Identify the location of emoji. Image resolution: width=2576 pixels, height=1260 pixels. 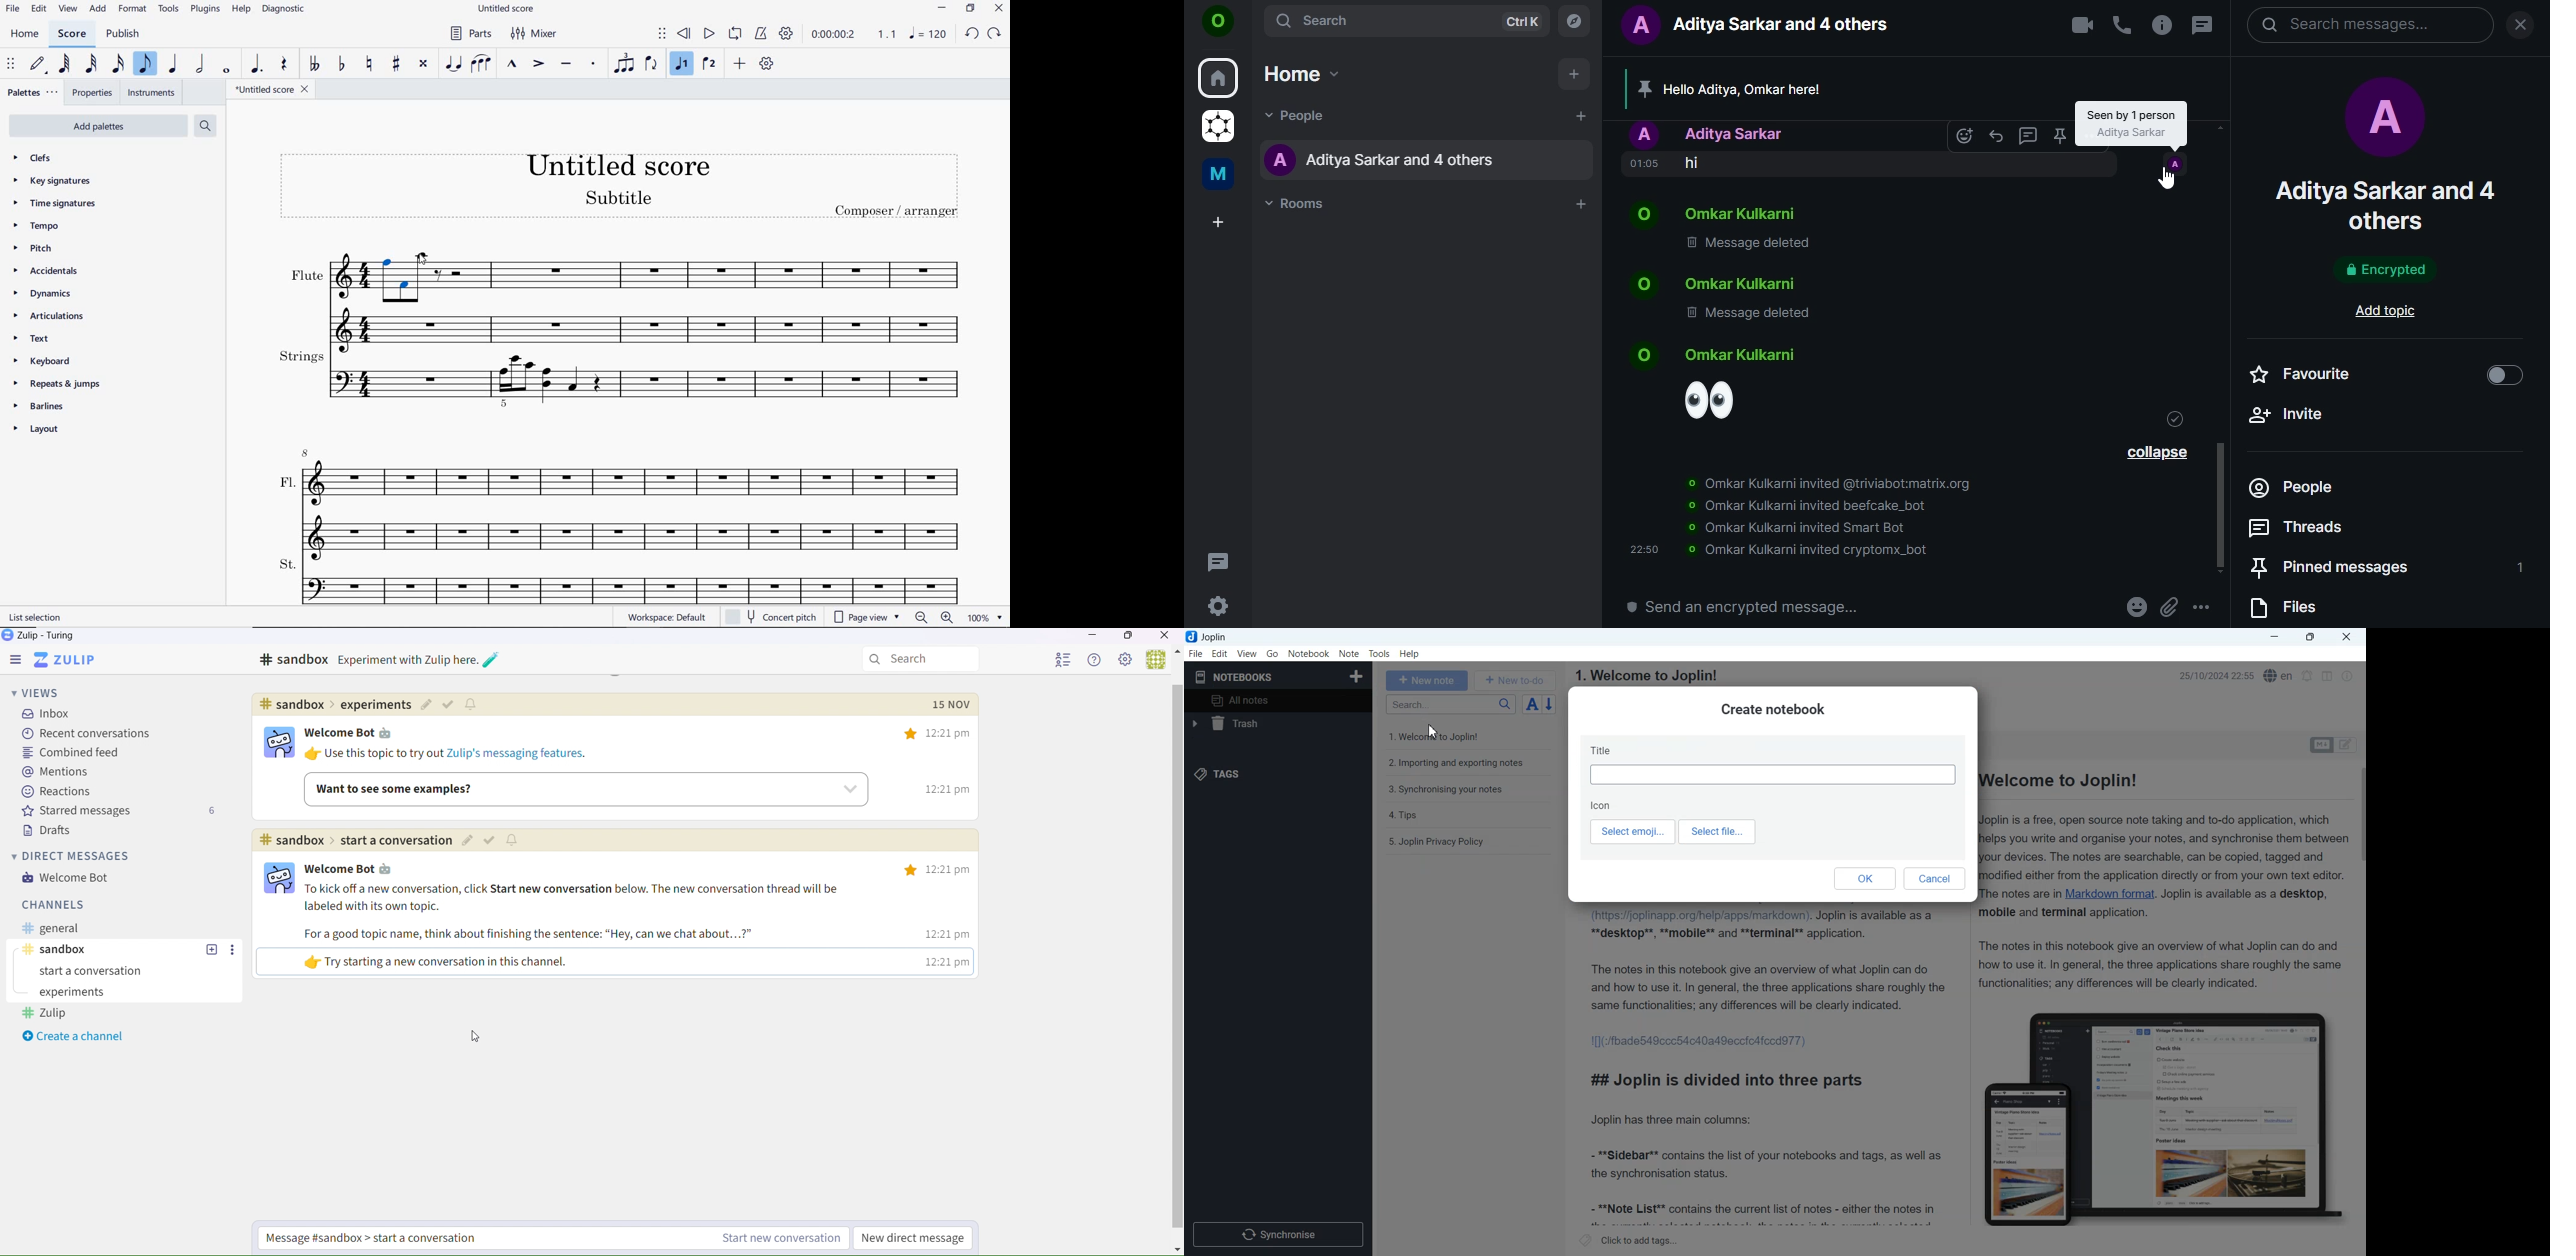
(2138, 607).